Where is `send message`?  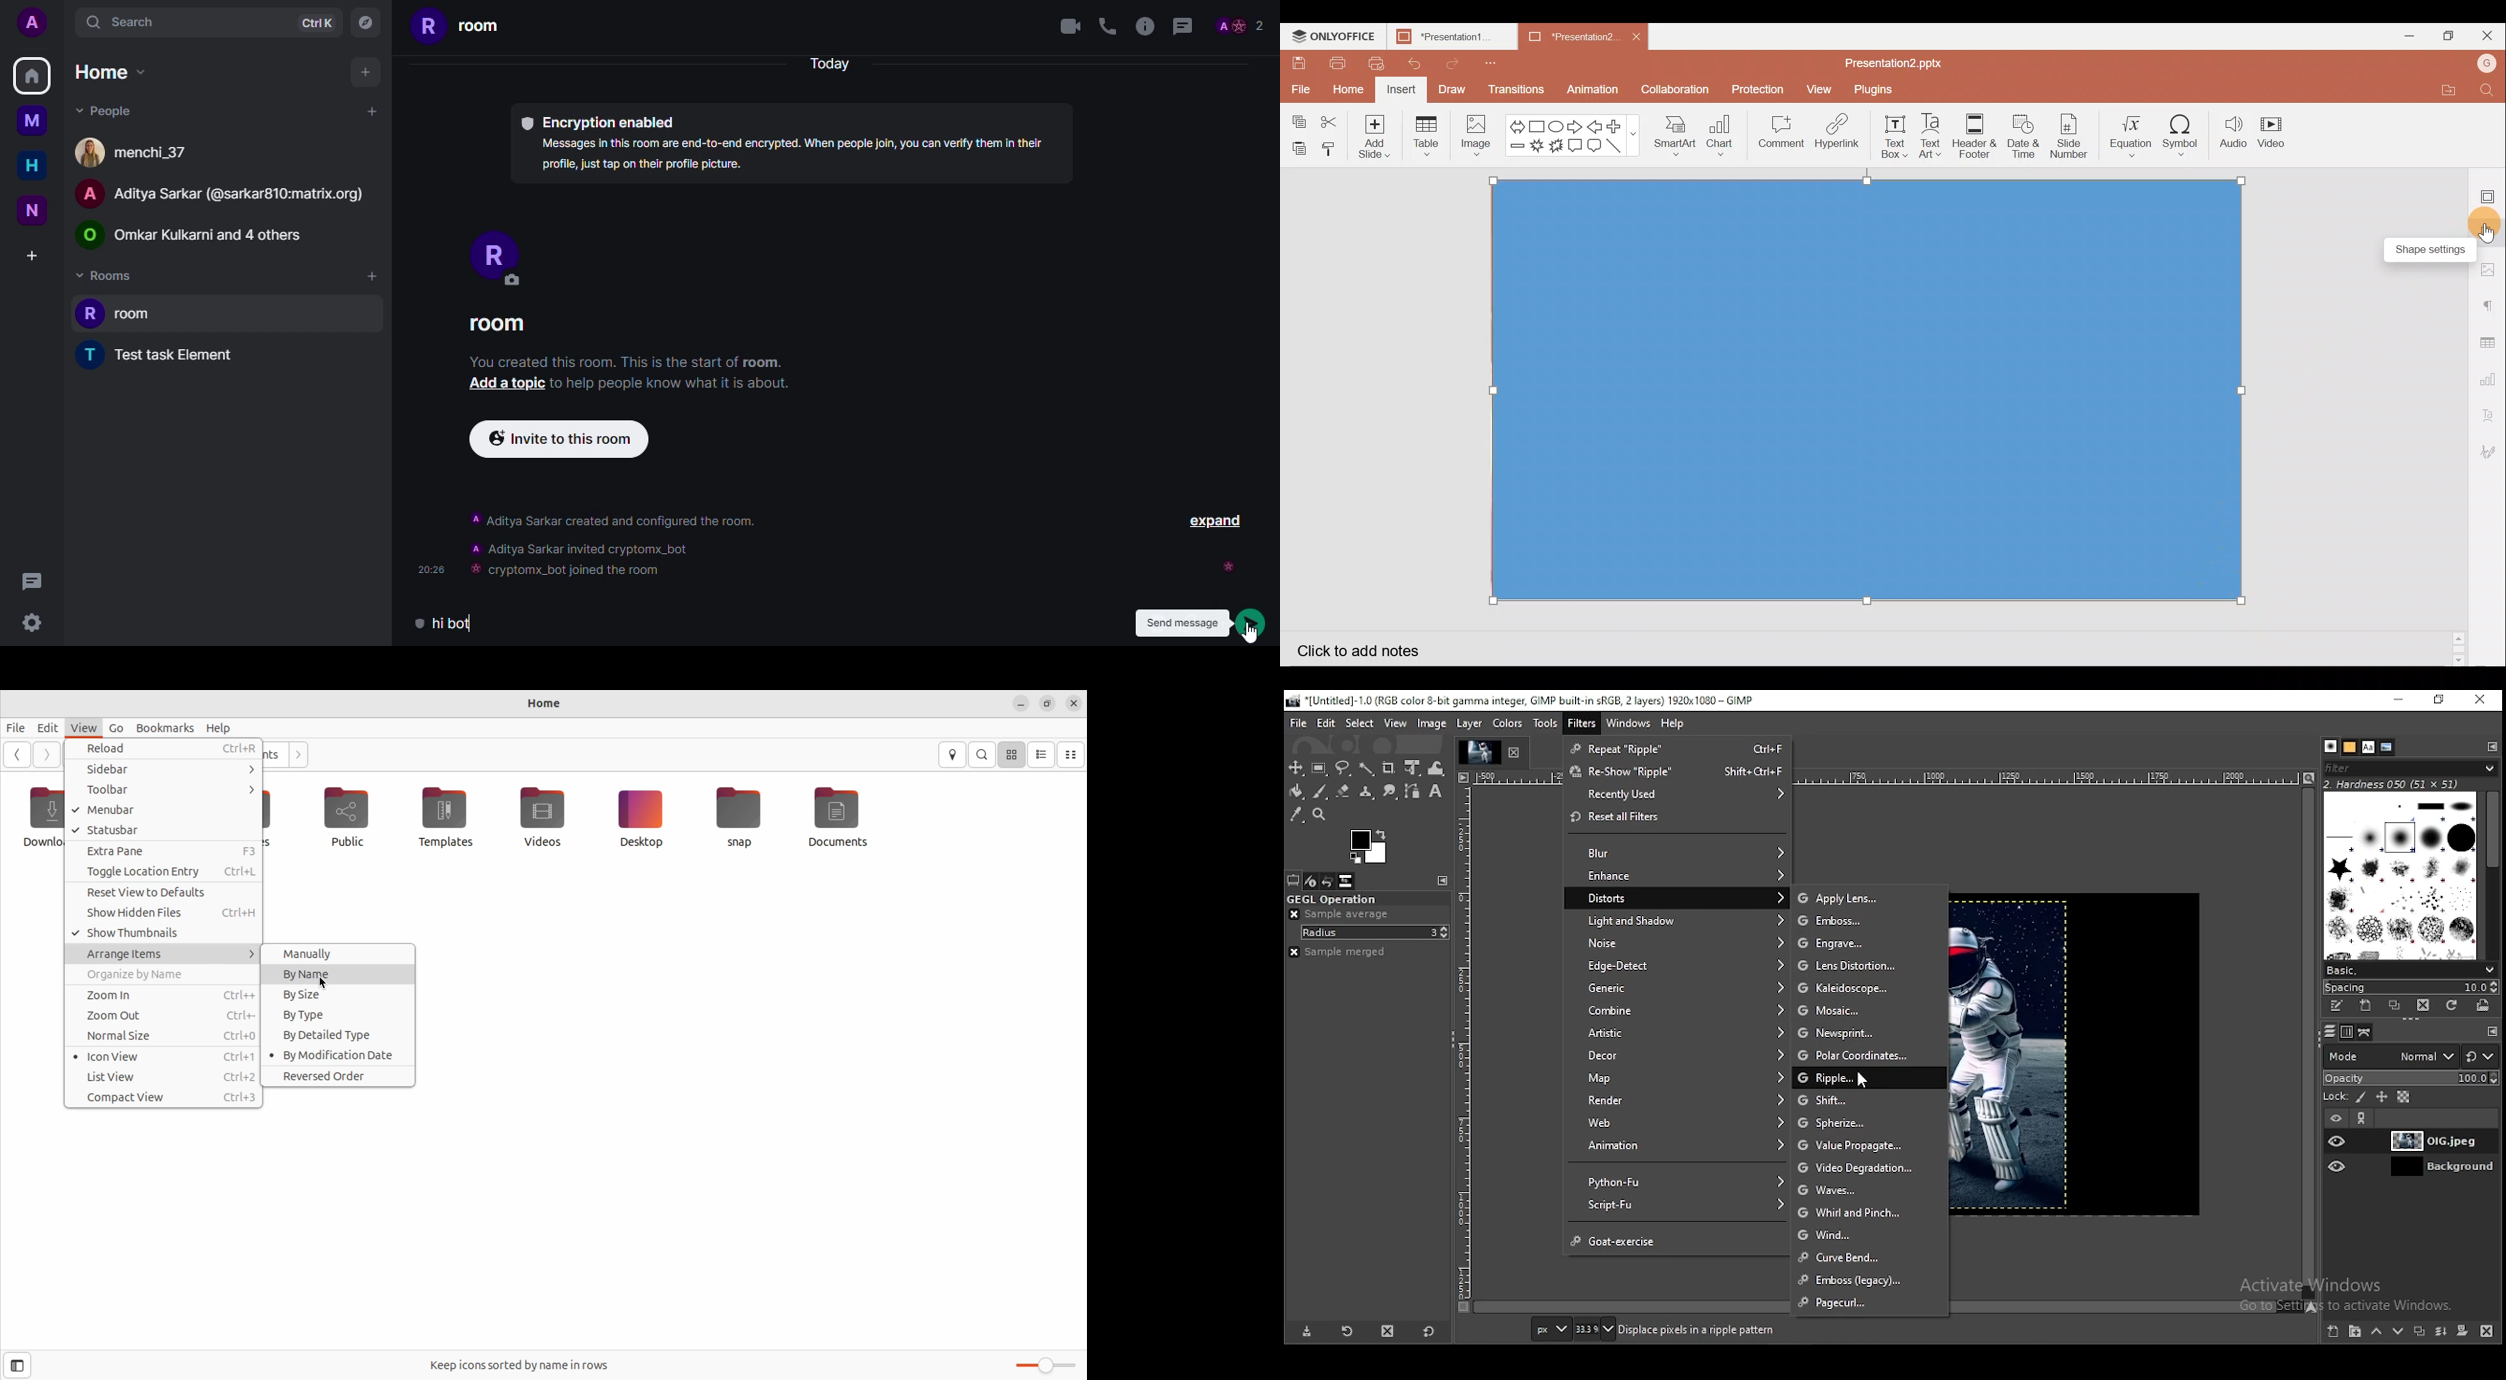 send message is located at coordinates (1183, 623).